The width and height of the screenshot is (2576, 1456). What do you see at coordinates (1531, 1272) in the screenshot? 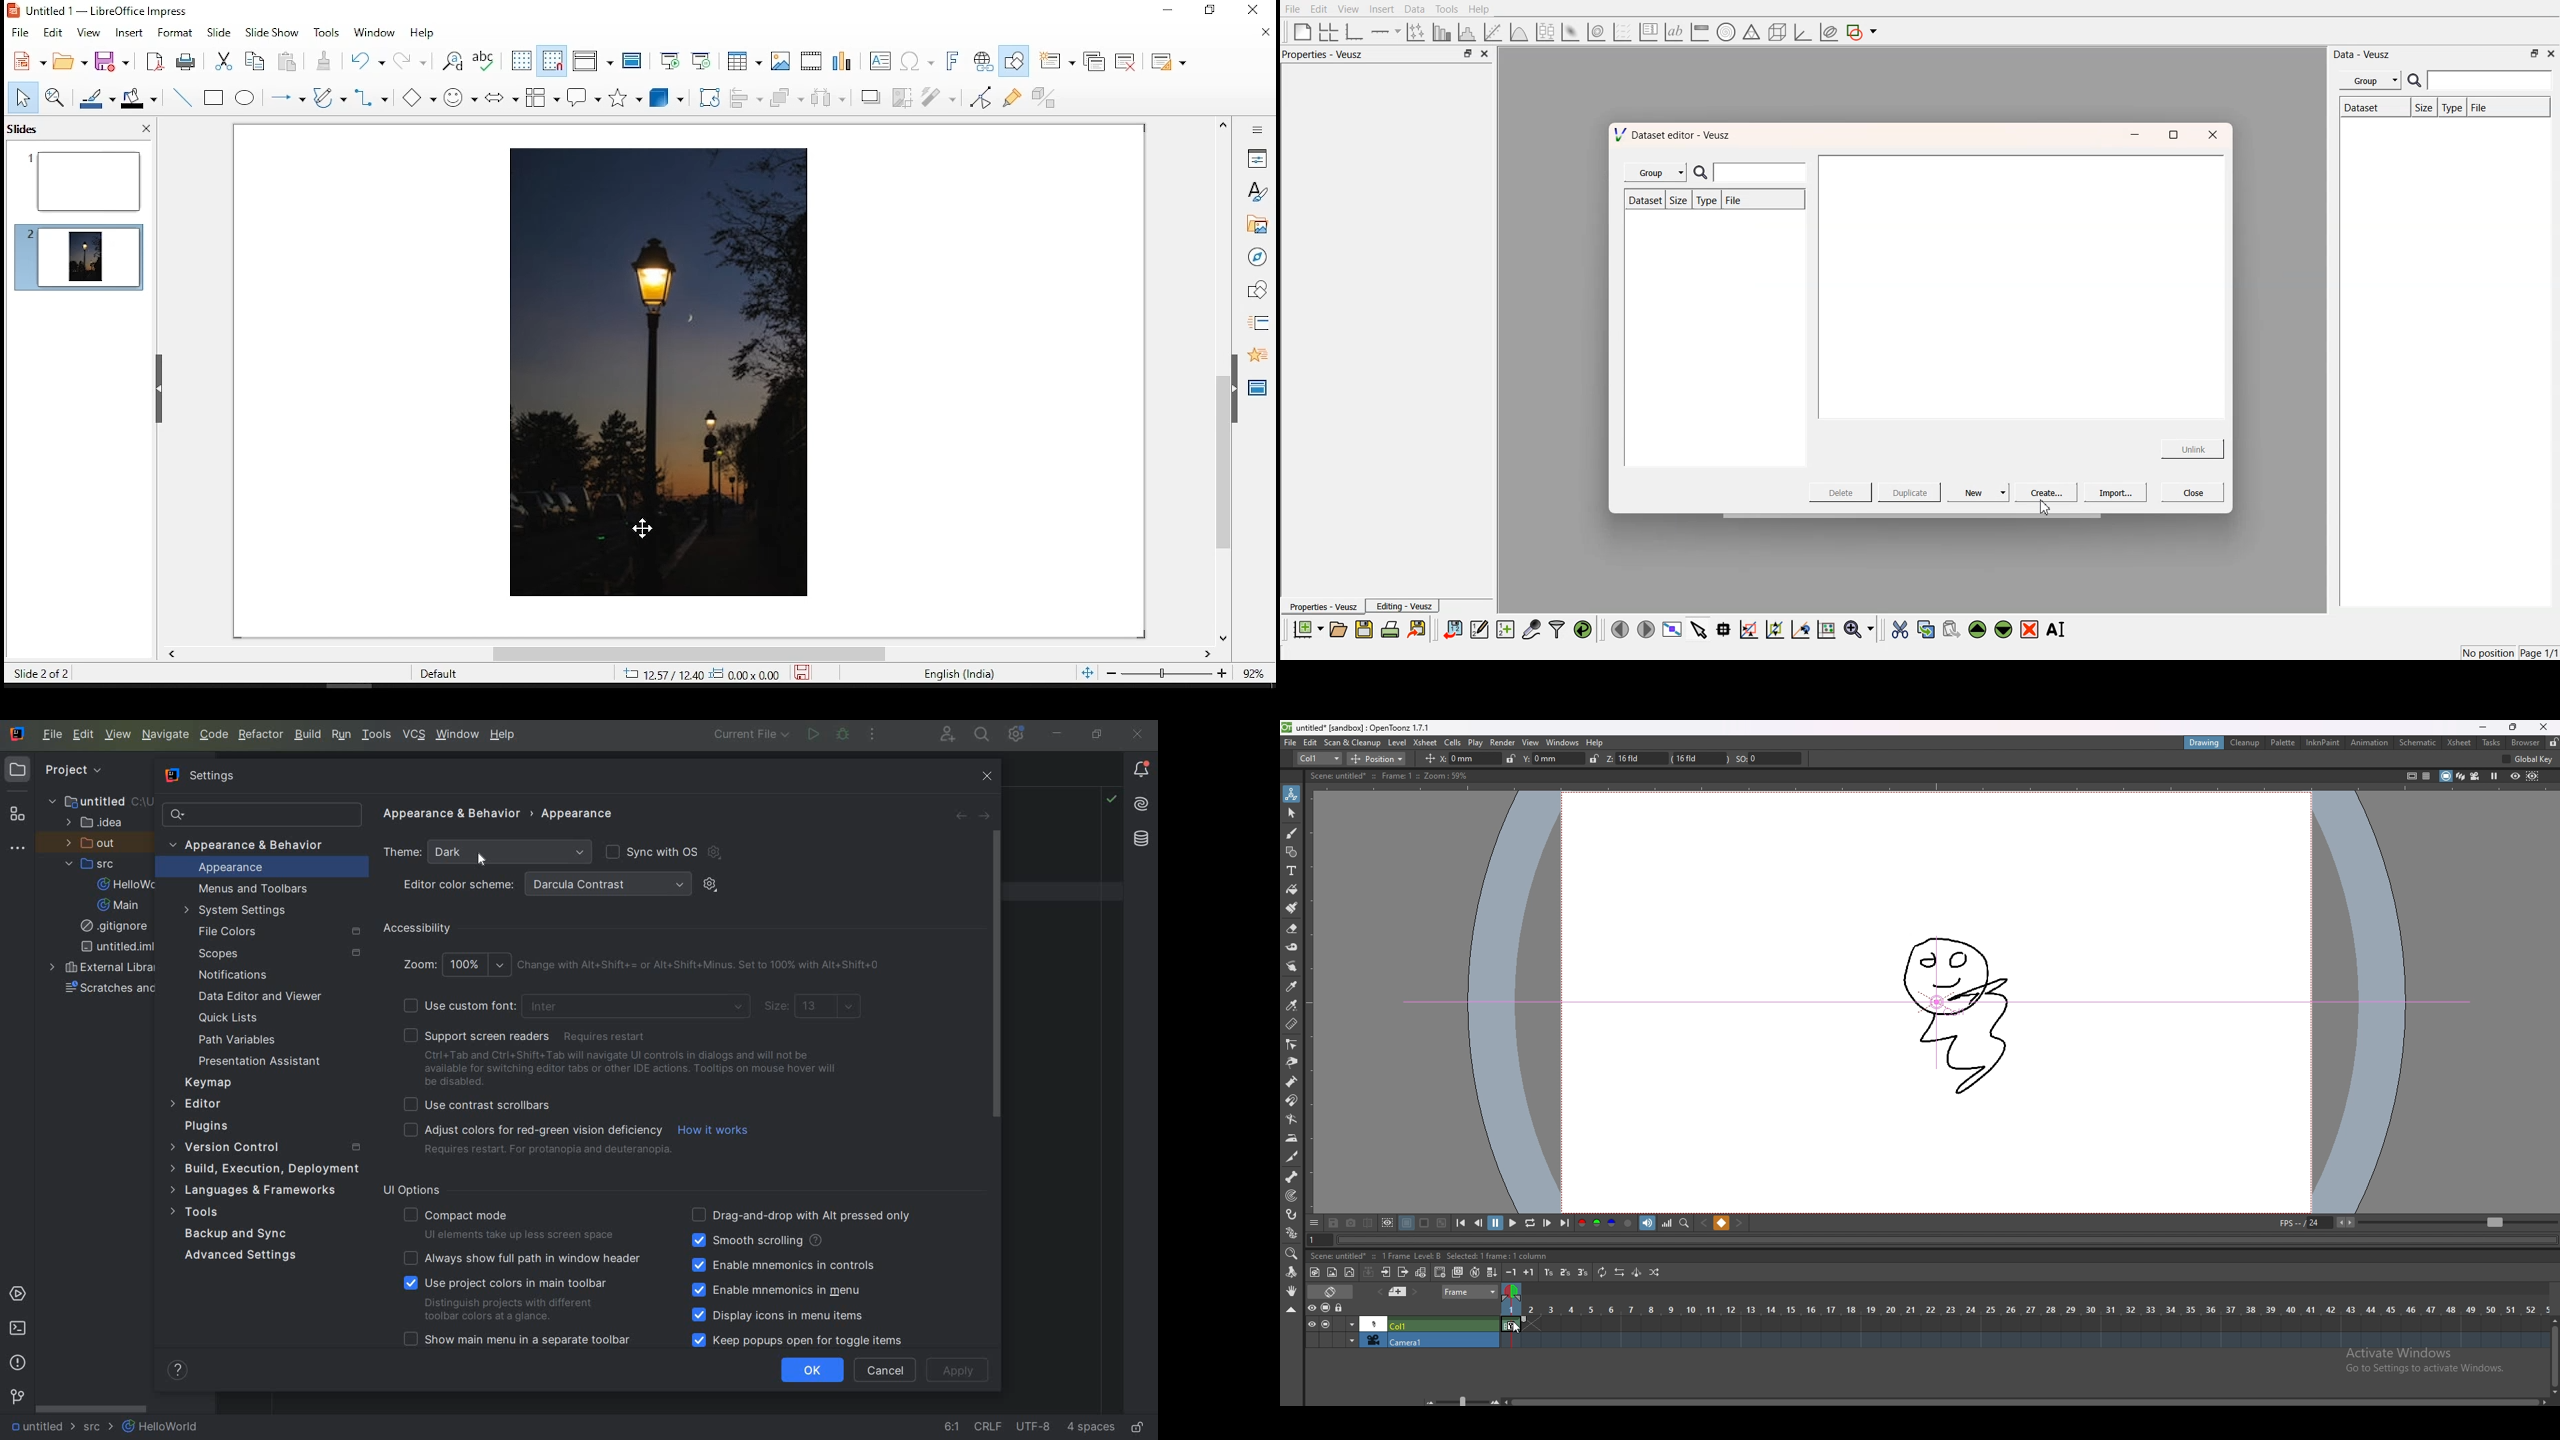
I see `increase step` at bounding box center [1531, 1272].